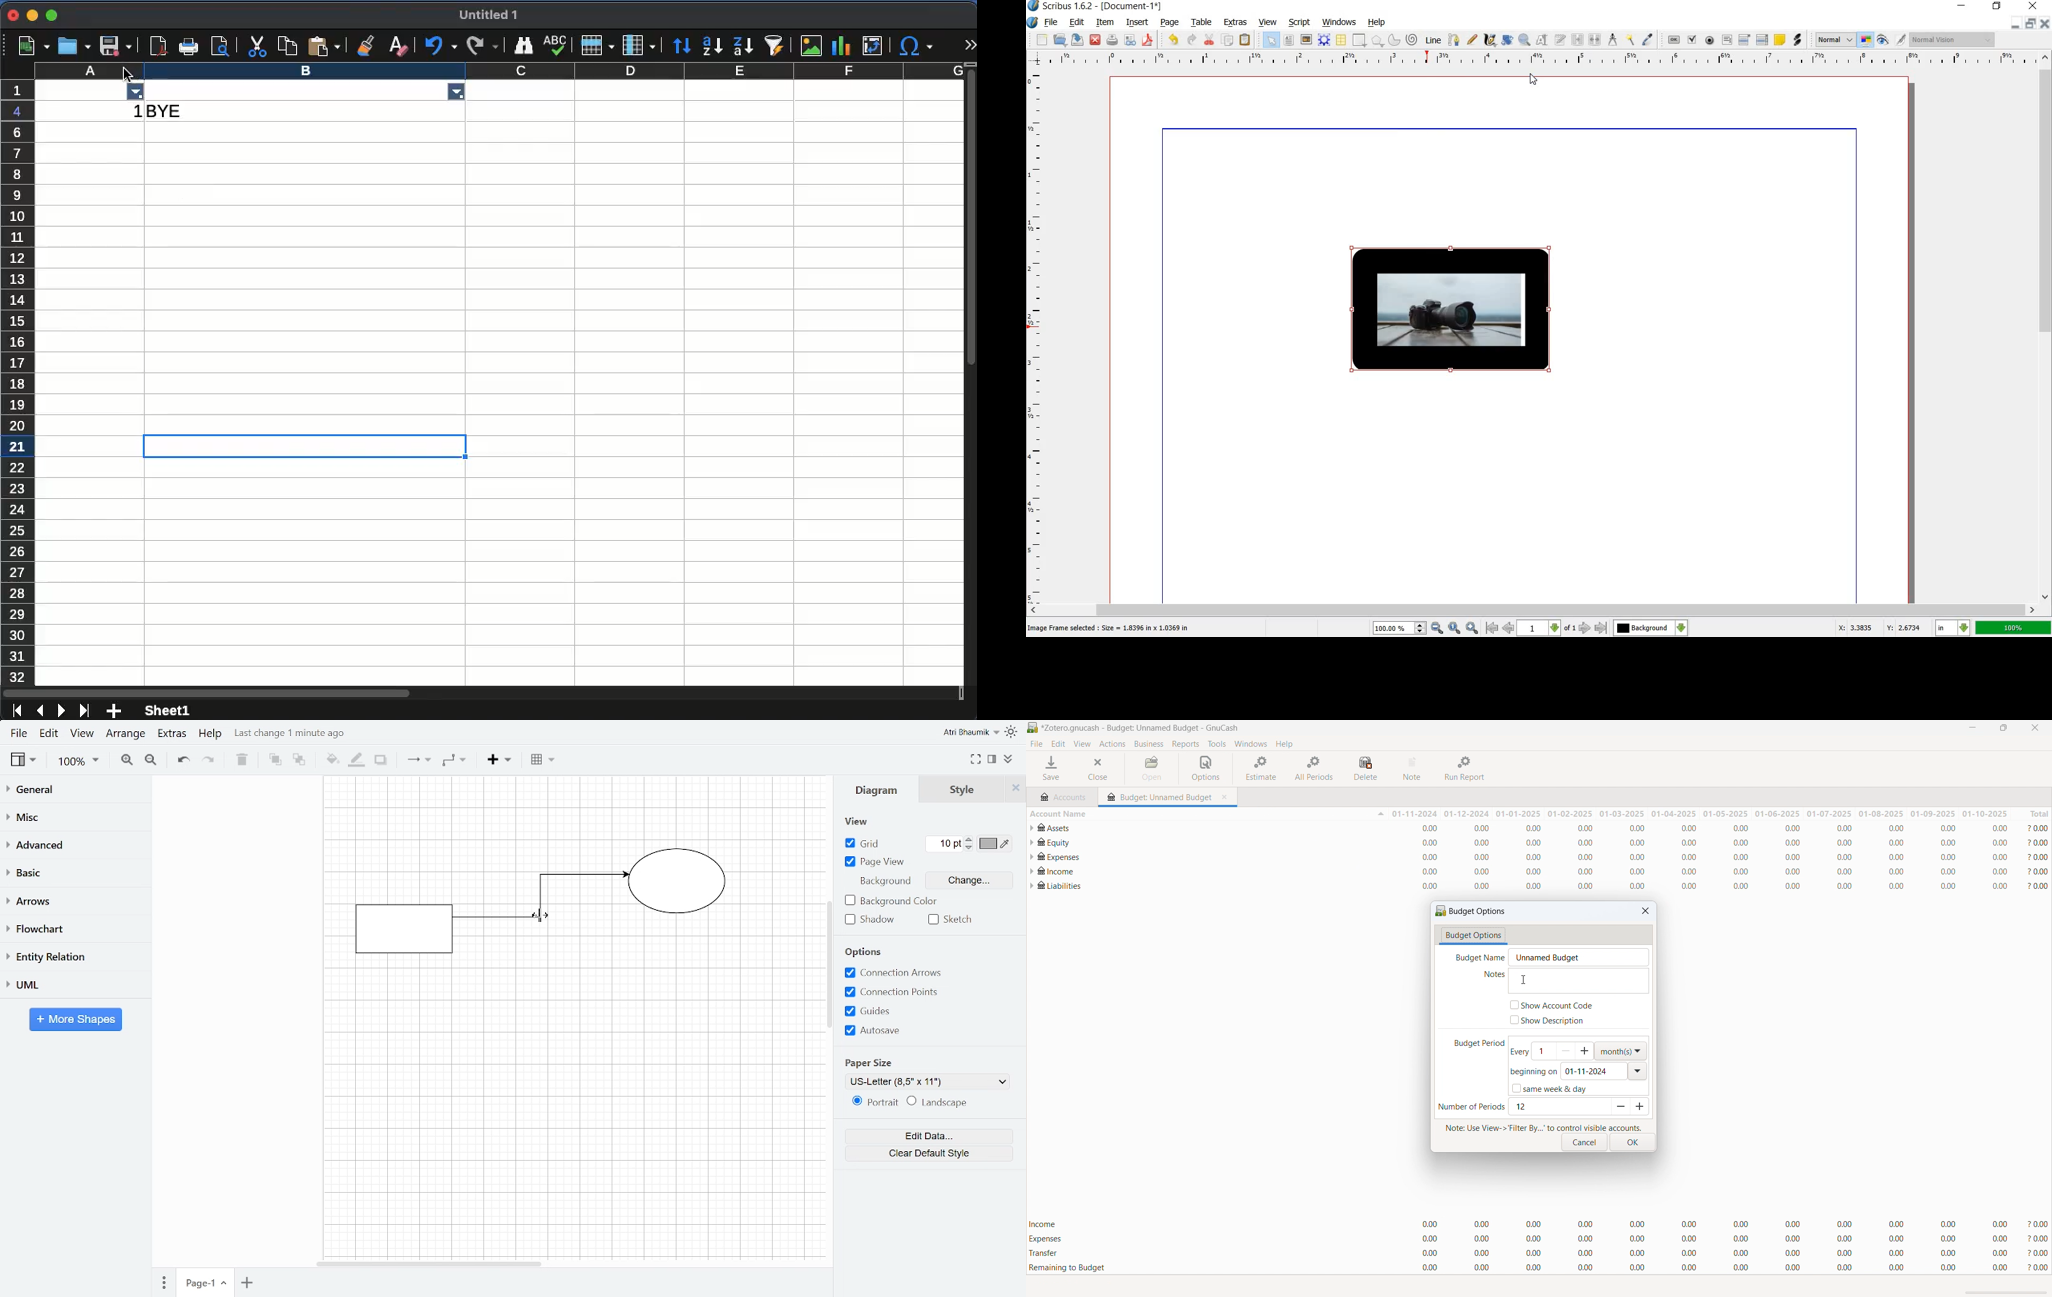 The width and height of the screenshot is (2072, 1316). What do you see at coordinates (1524, 38) in the screenshot?
I see `zoom in or out` at bounding box center [1524, 38].